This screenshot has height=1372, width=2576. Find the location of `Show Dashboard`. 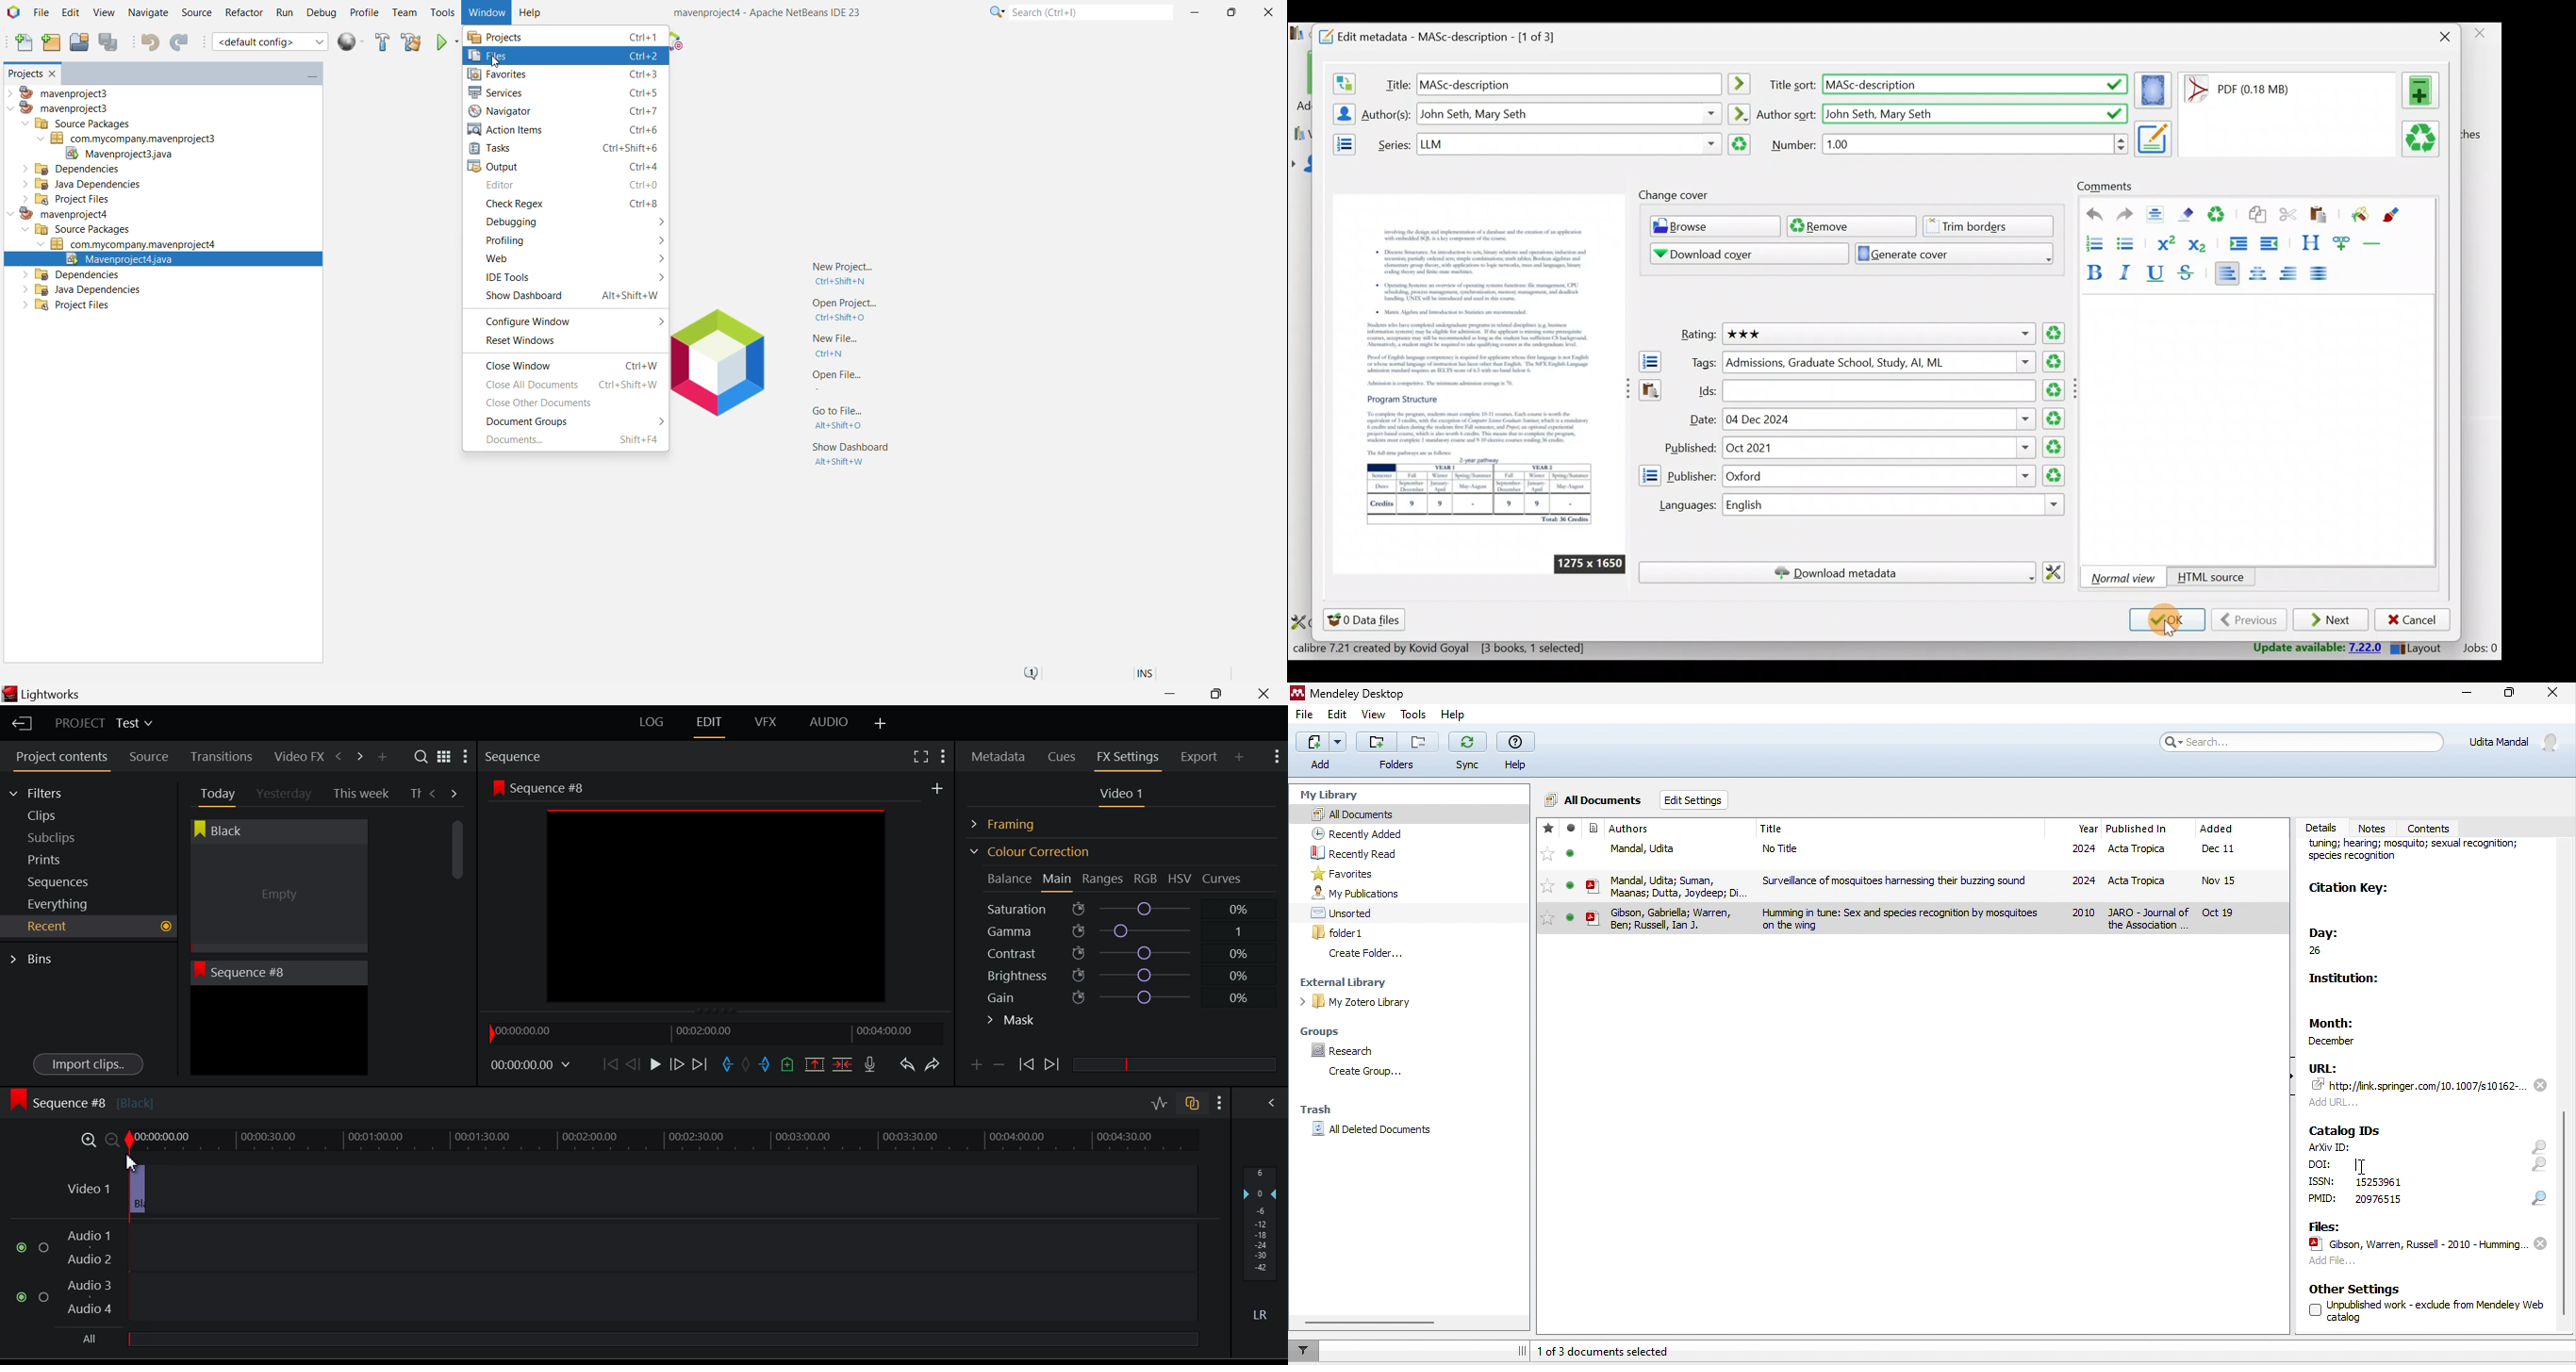

Show Dashboard is located at coordinates (854, 455).